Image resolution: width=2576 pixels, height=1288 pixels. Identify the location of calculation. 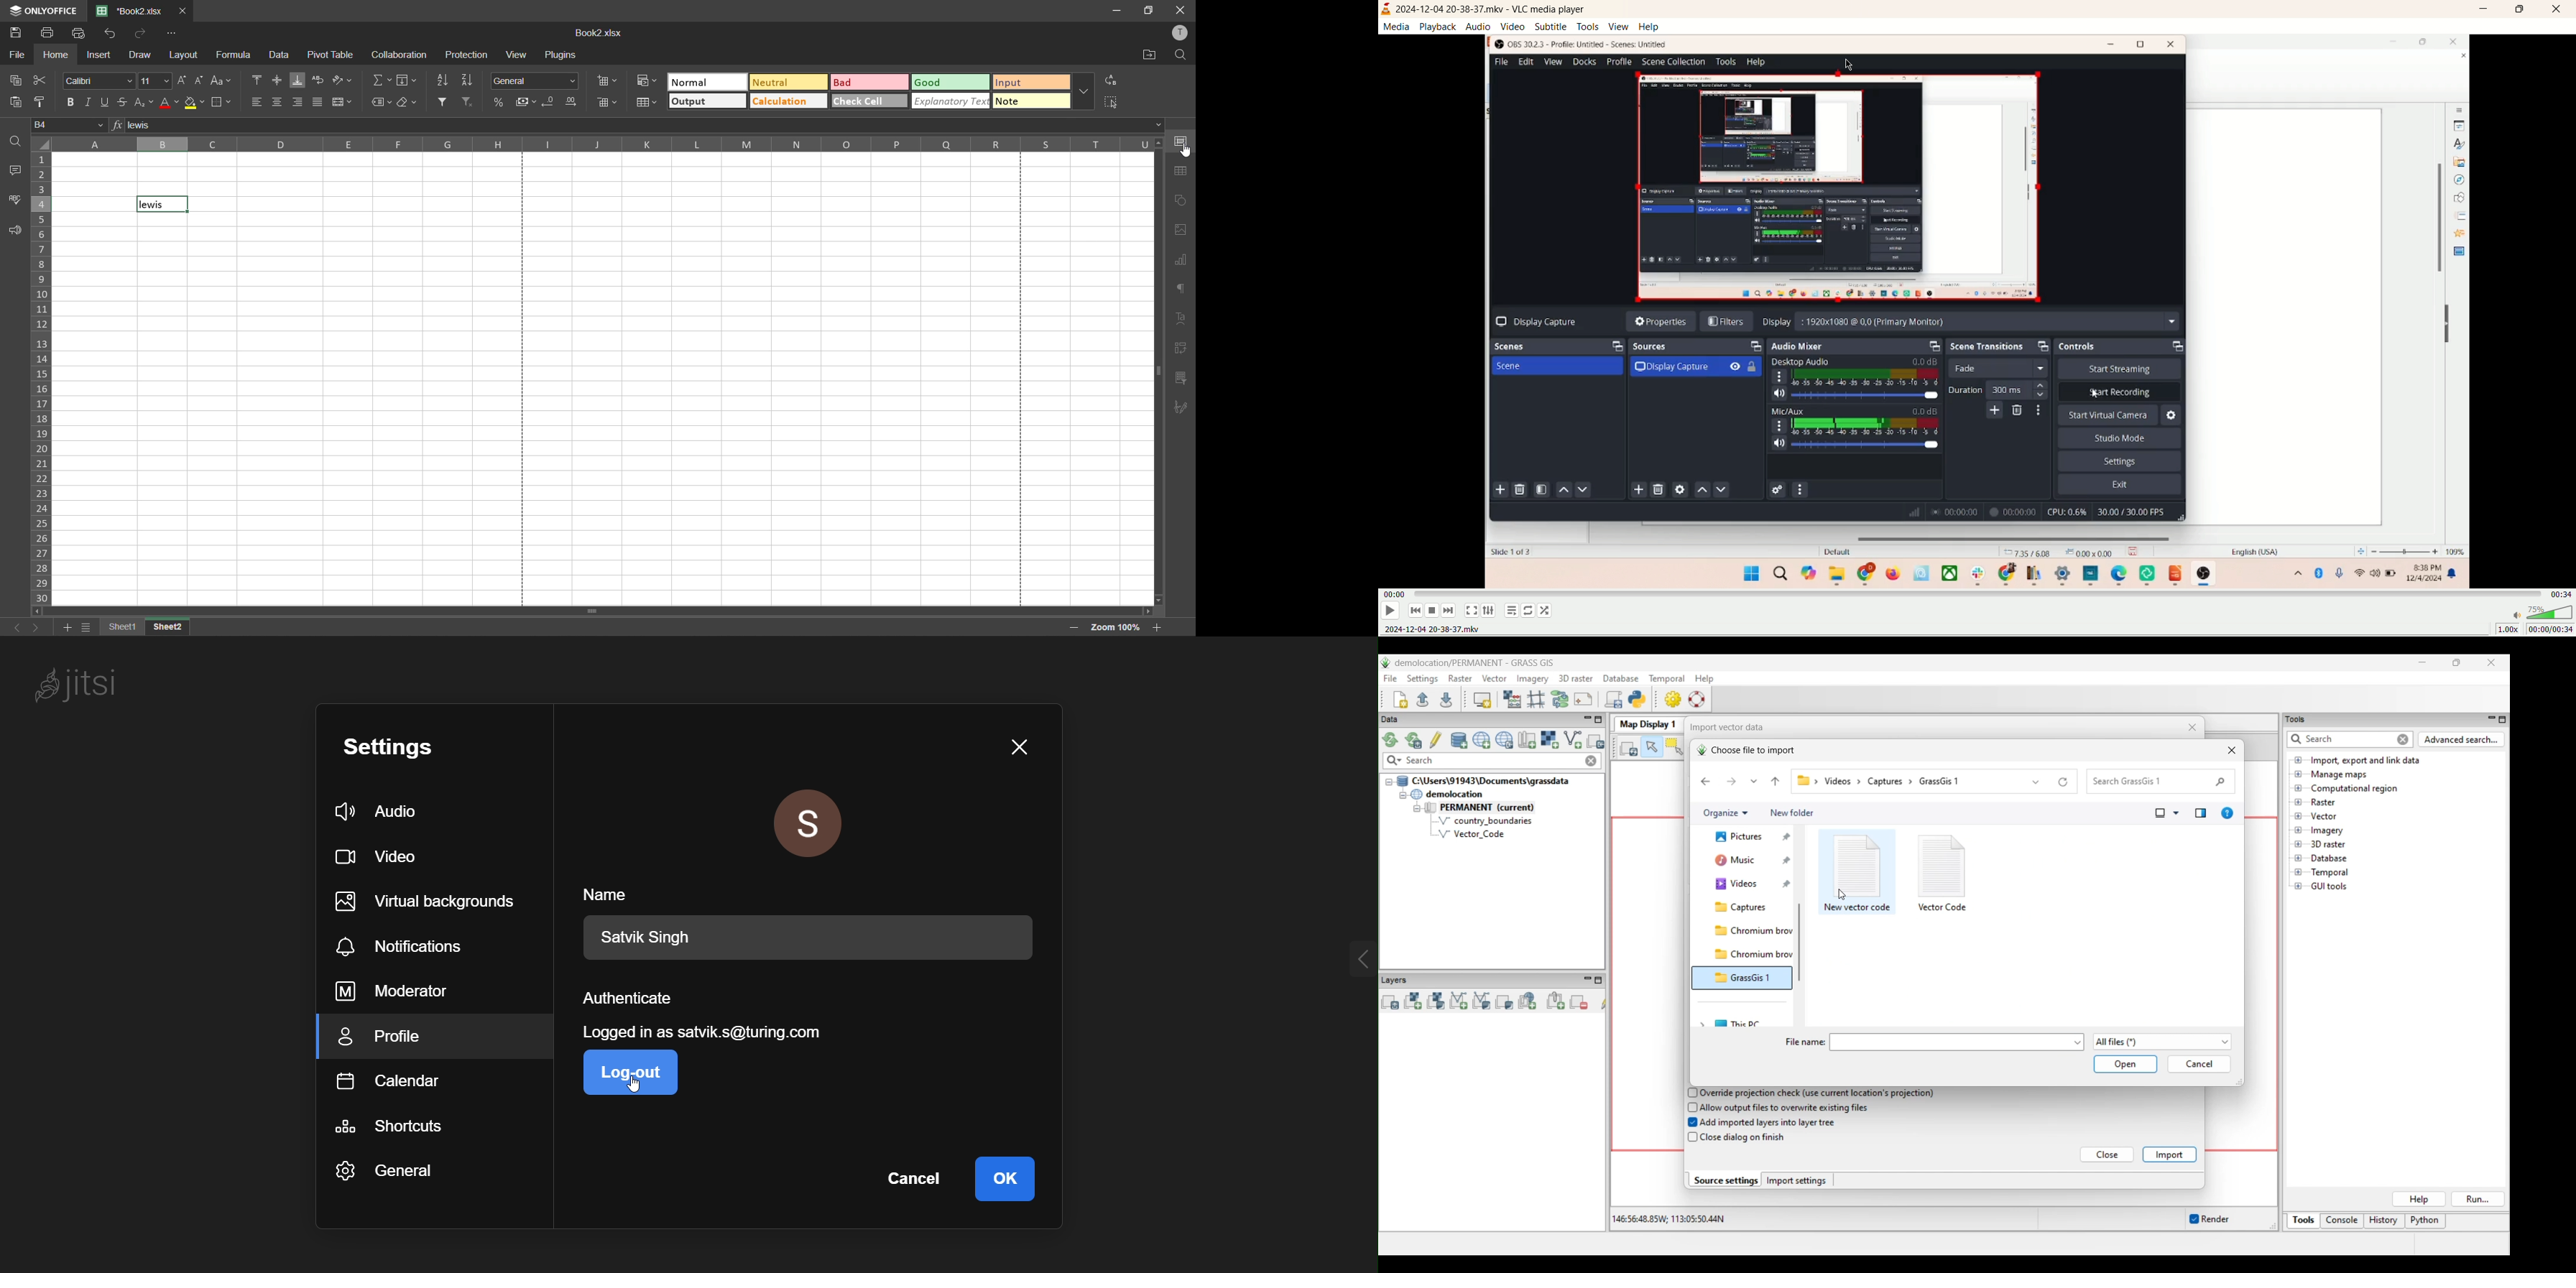
(789, 101).